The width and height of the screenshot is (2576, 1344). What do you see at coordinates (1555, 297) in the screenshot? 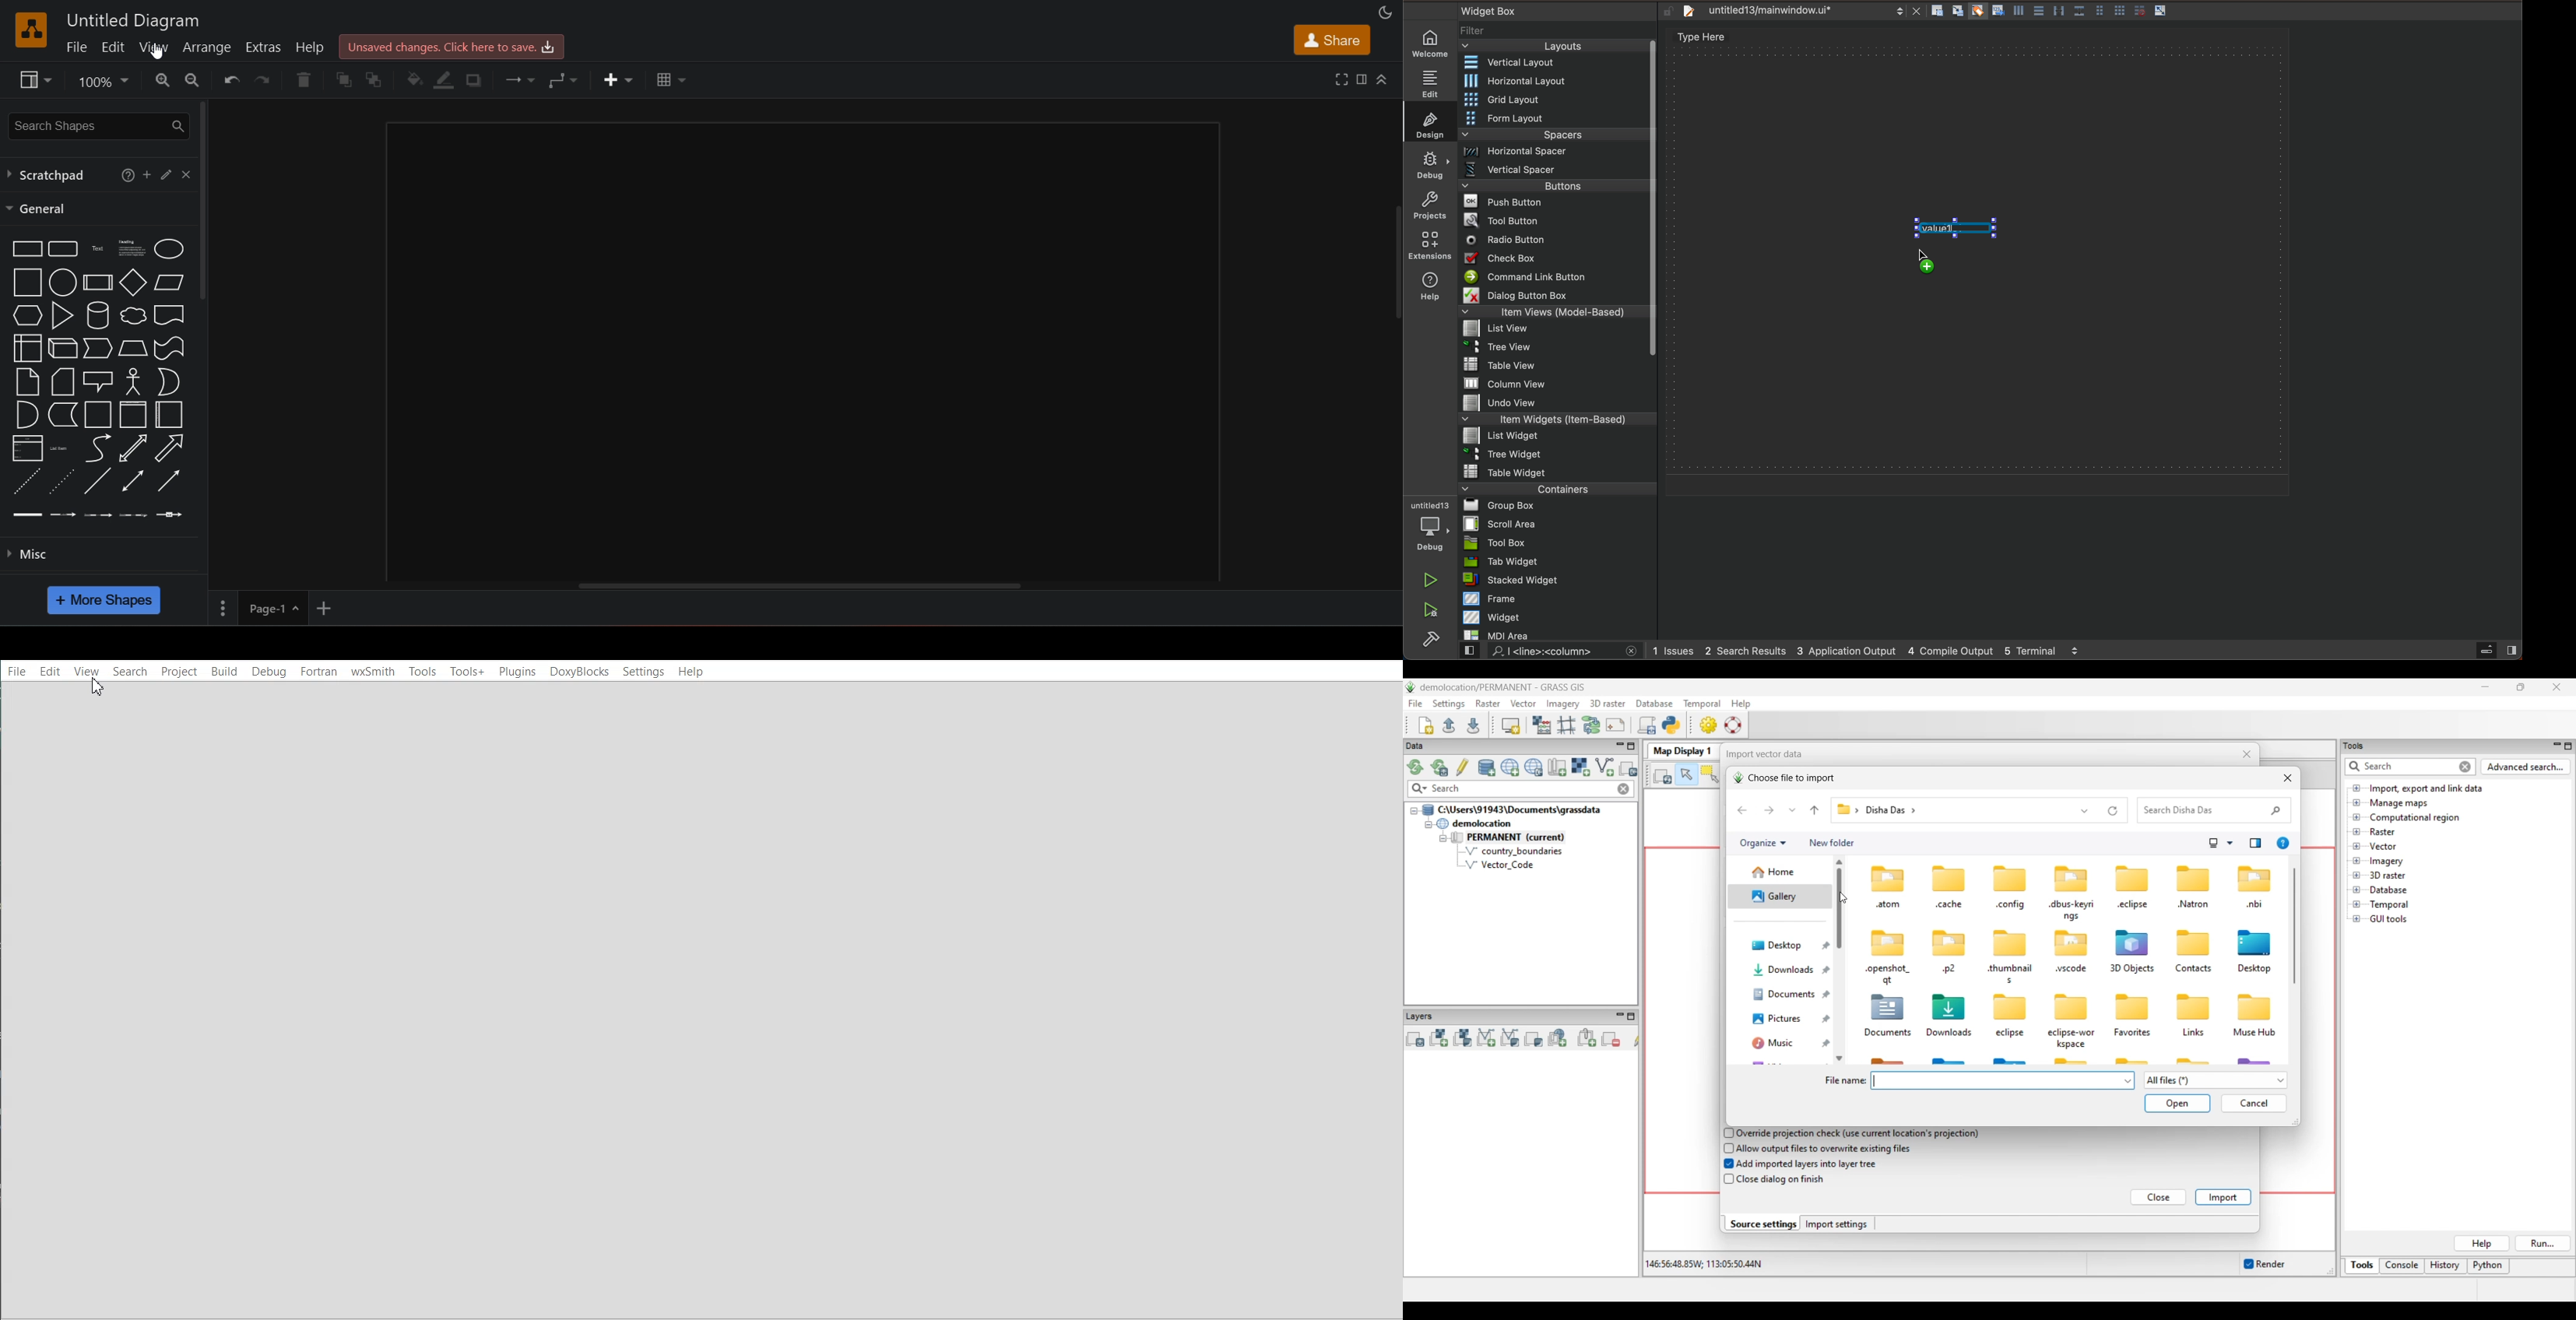
I see `dialong button` at bounding box center [1555, 297].